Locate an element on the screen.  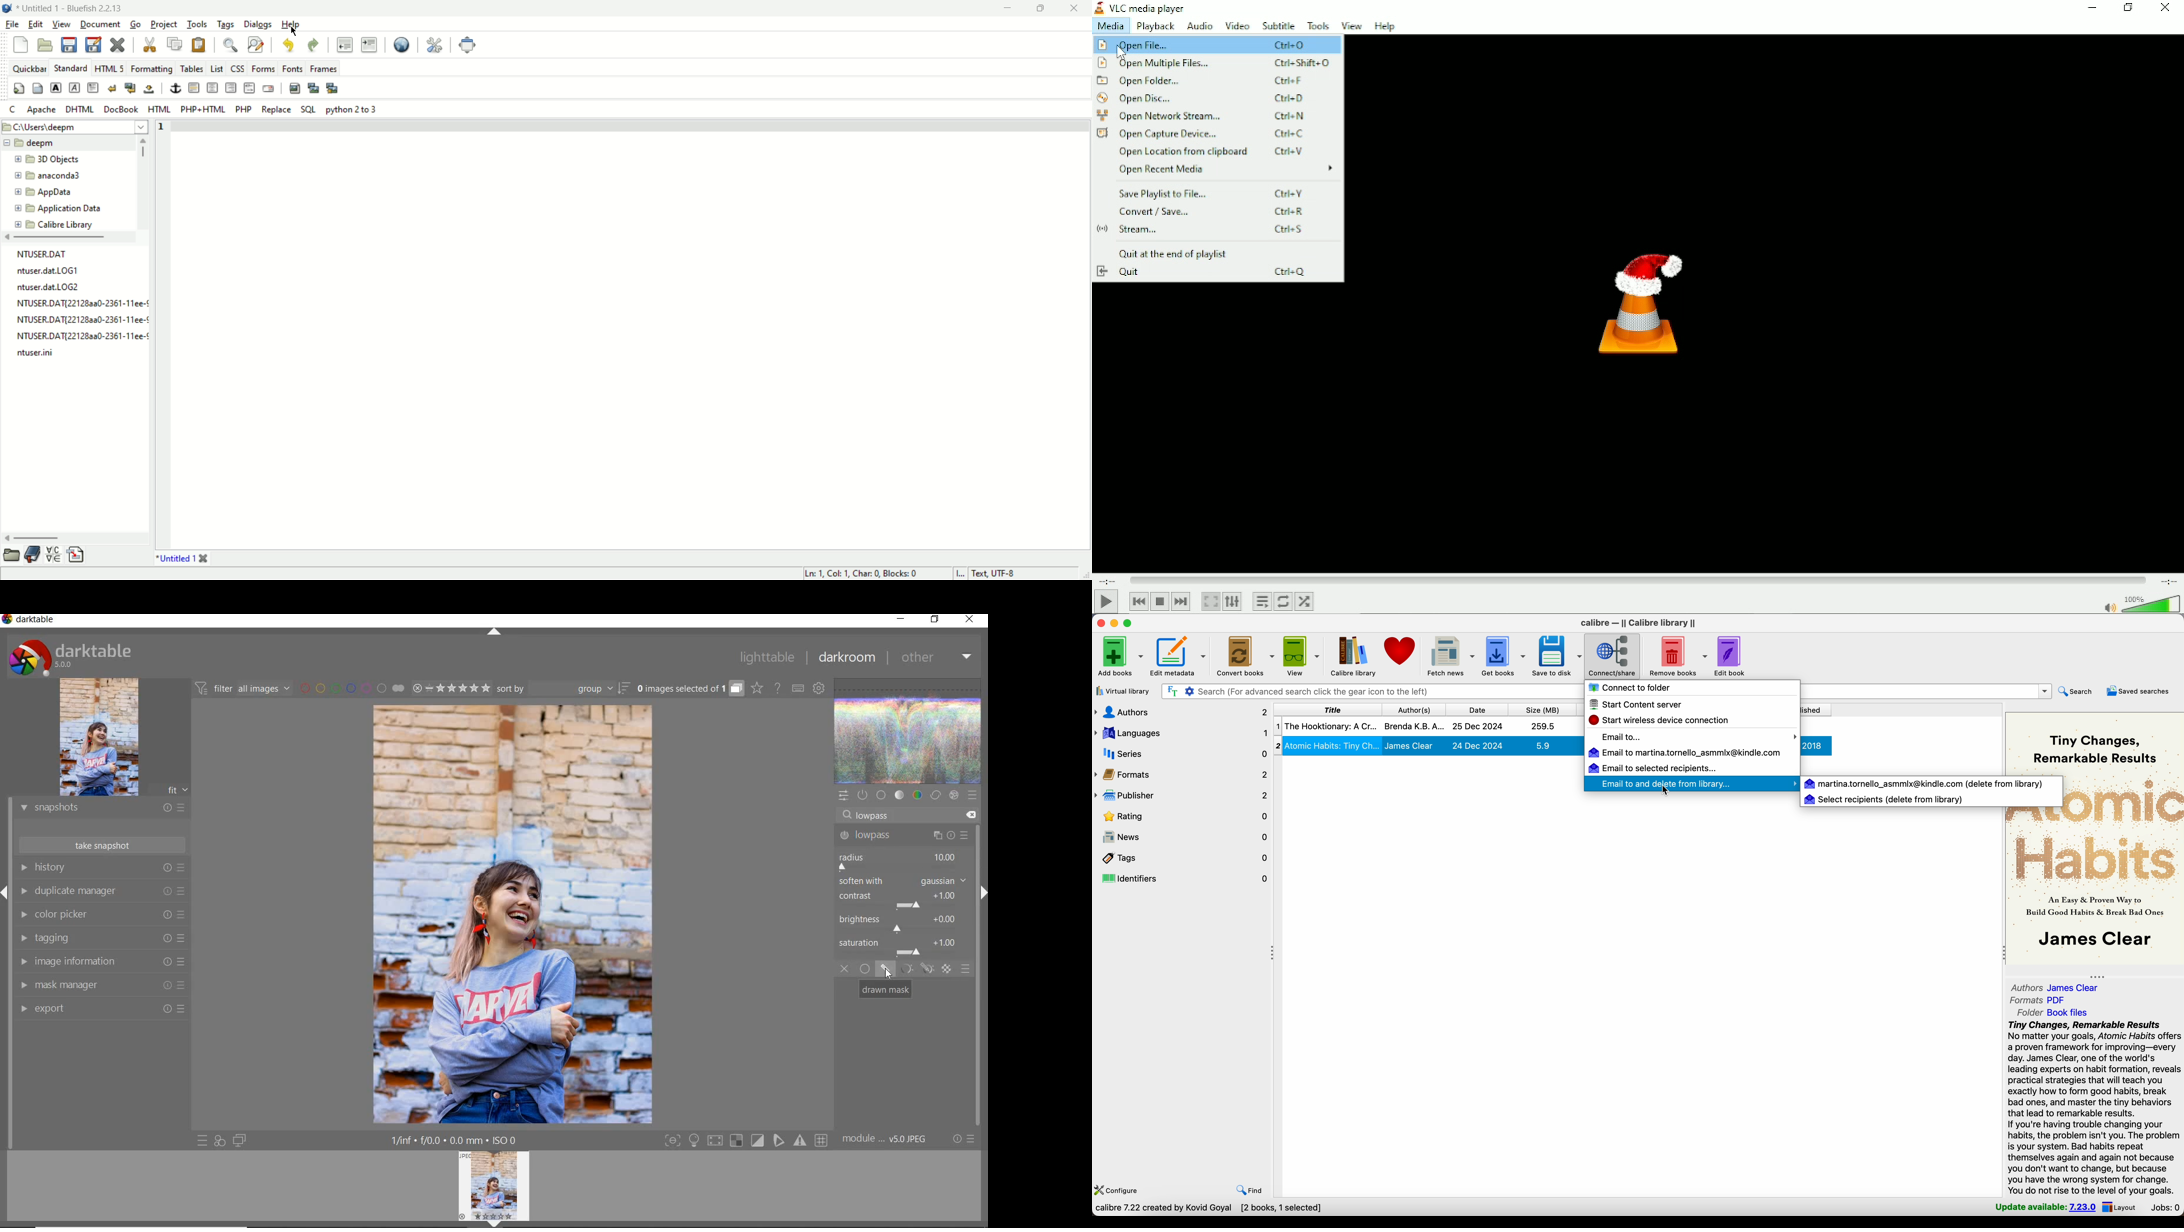
maximize is located at coordinates (1046, 9).